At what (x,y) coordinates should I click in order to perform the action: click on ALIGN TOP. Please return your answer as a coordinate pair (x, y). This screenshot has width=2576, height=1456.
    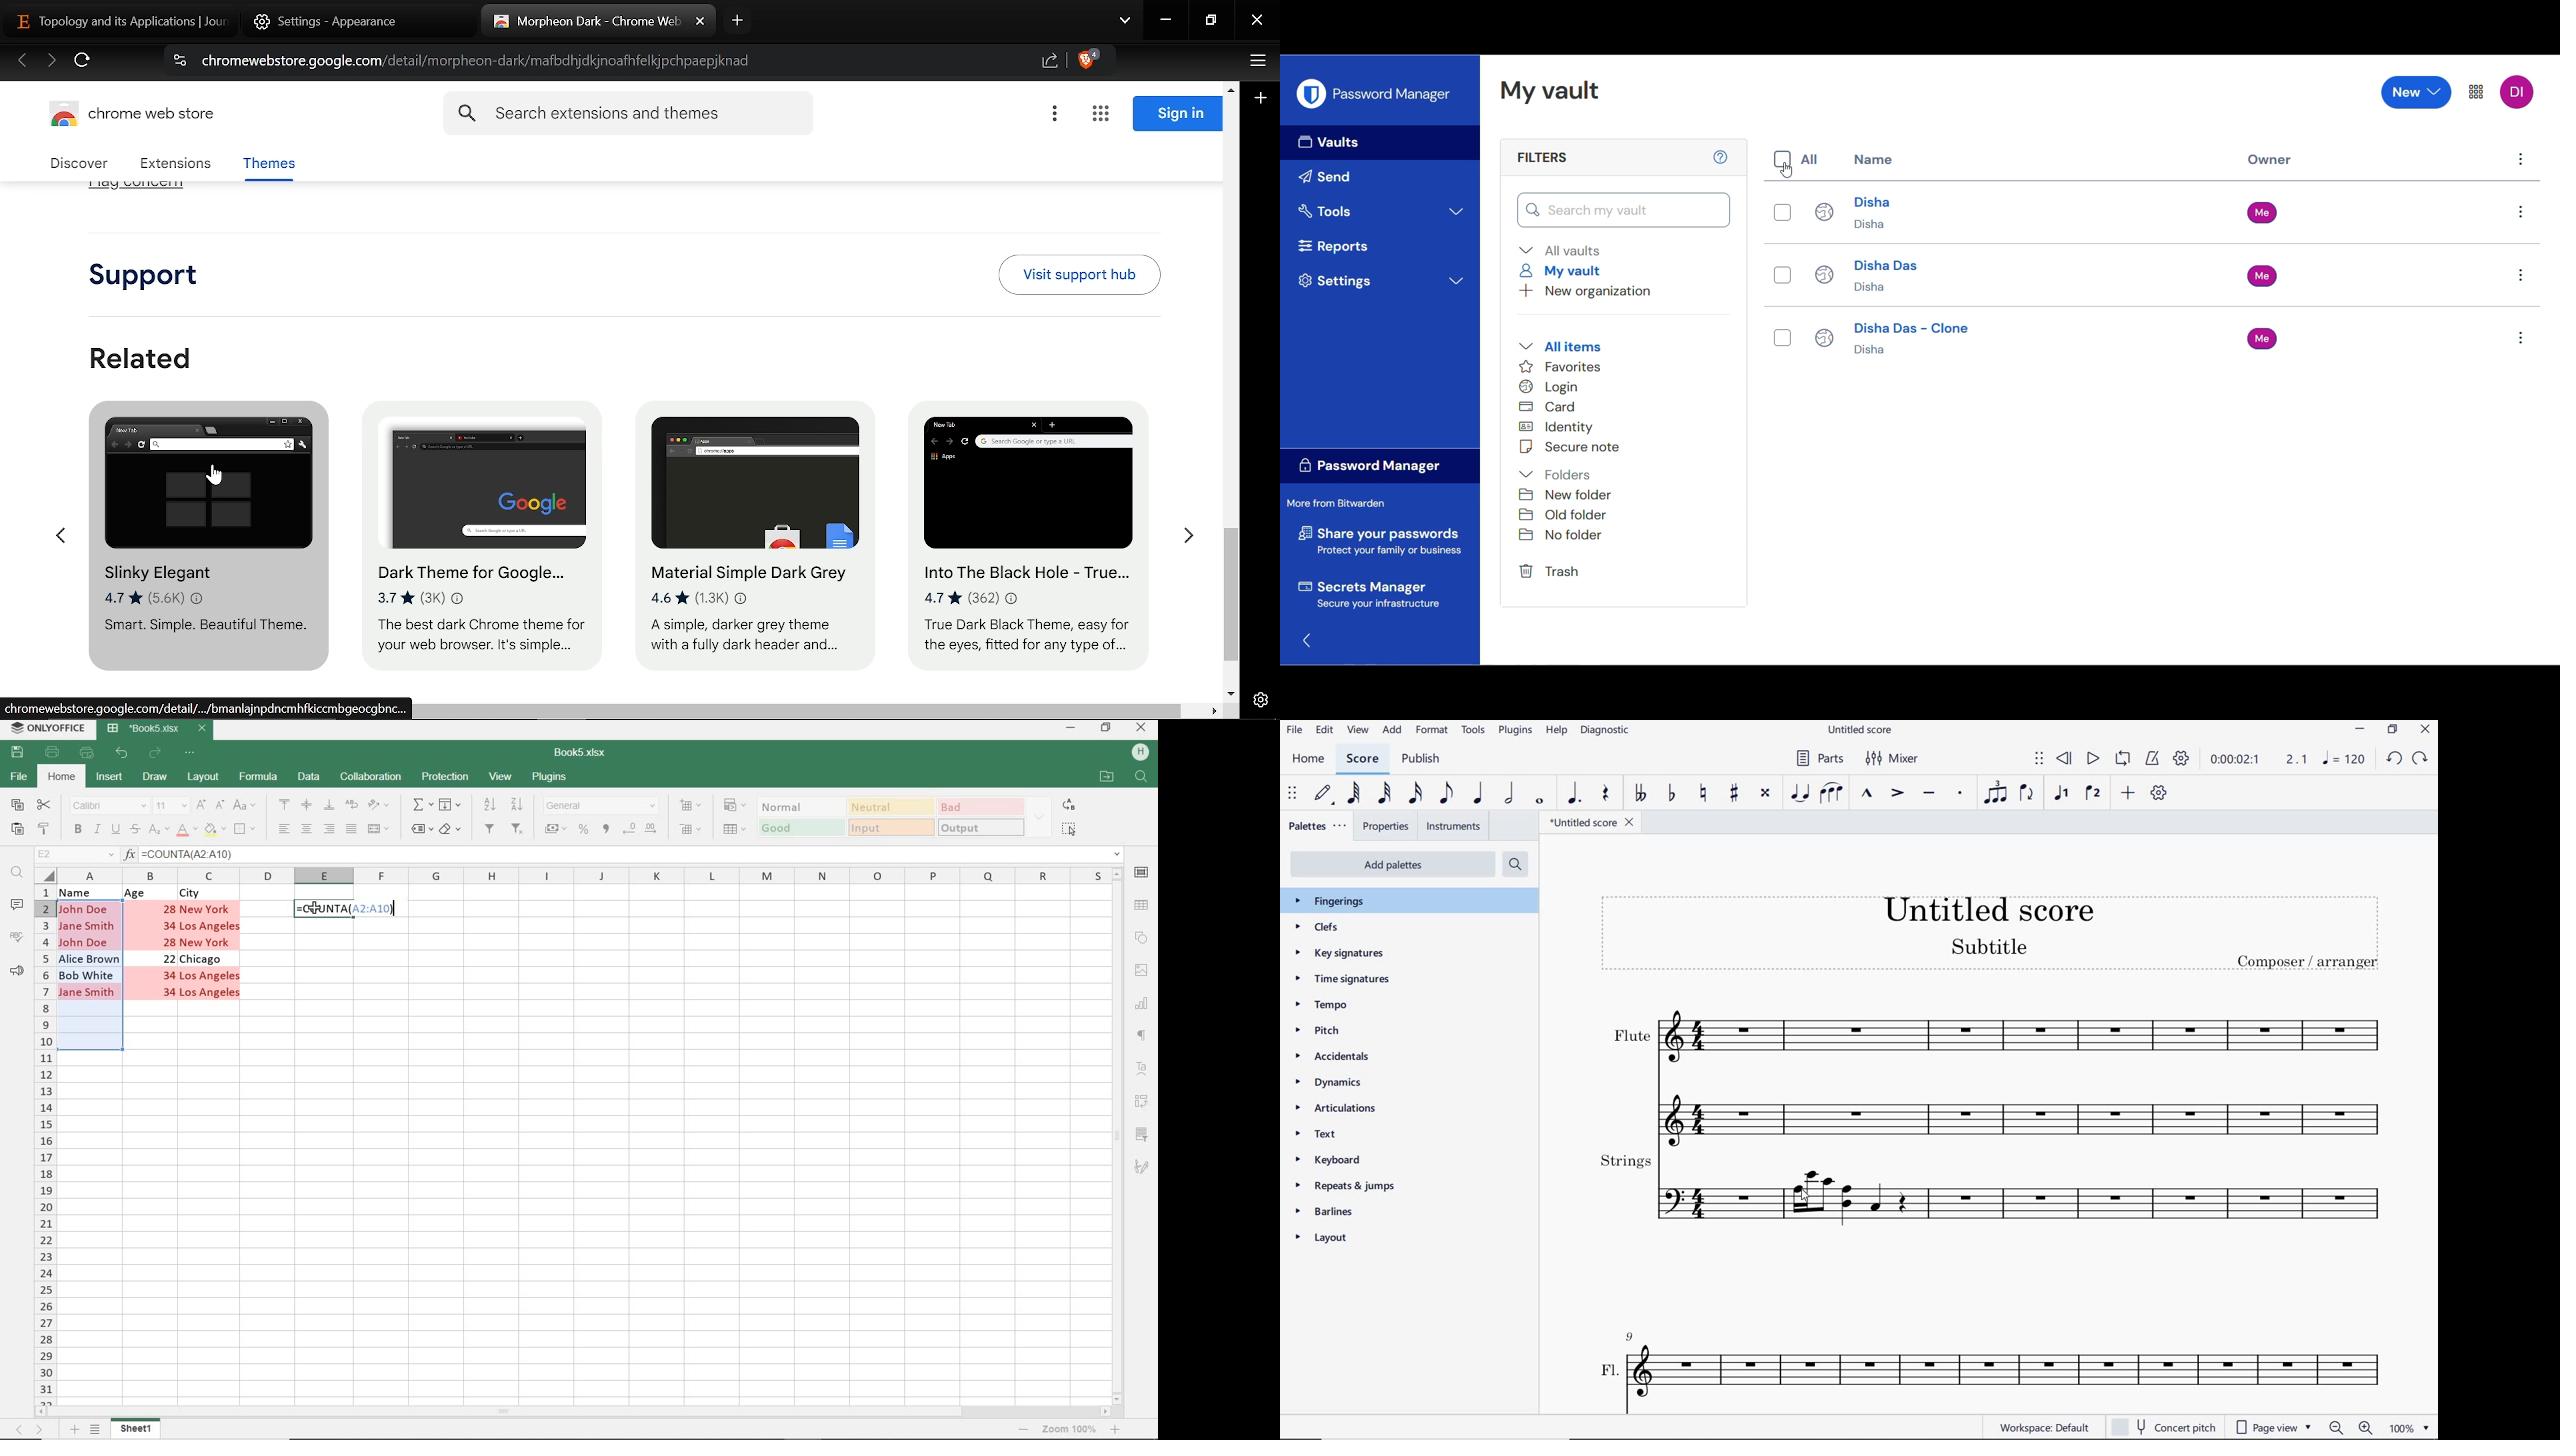
    Looking at the image, I should click on (285, 806).